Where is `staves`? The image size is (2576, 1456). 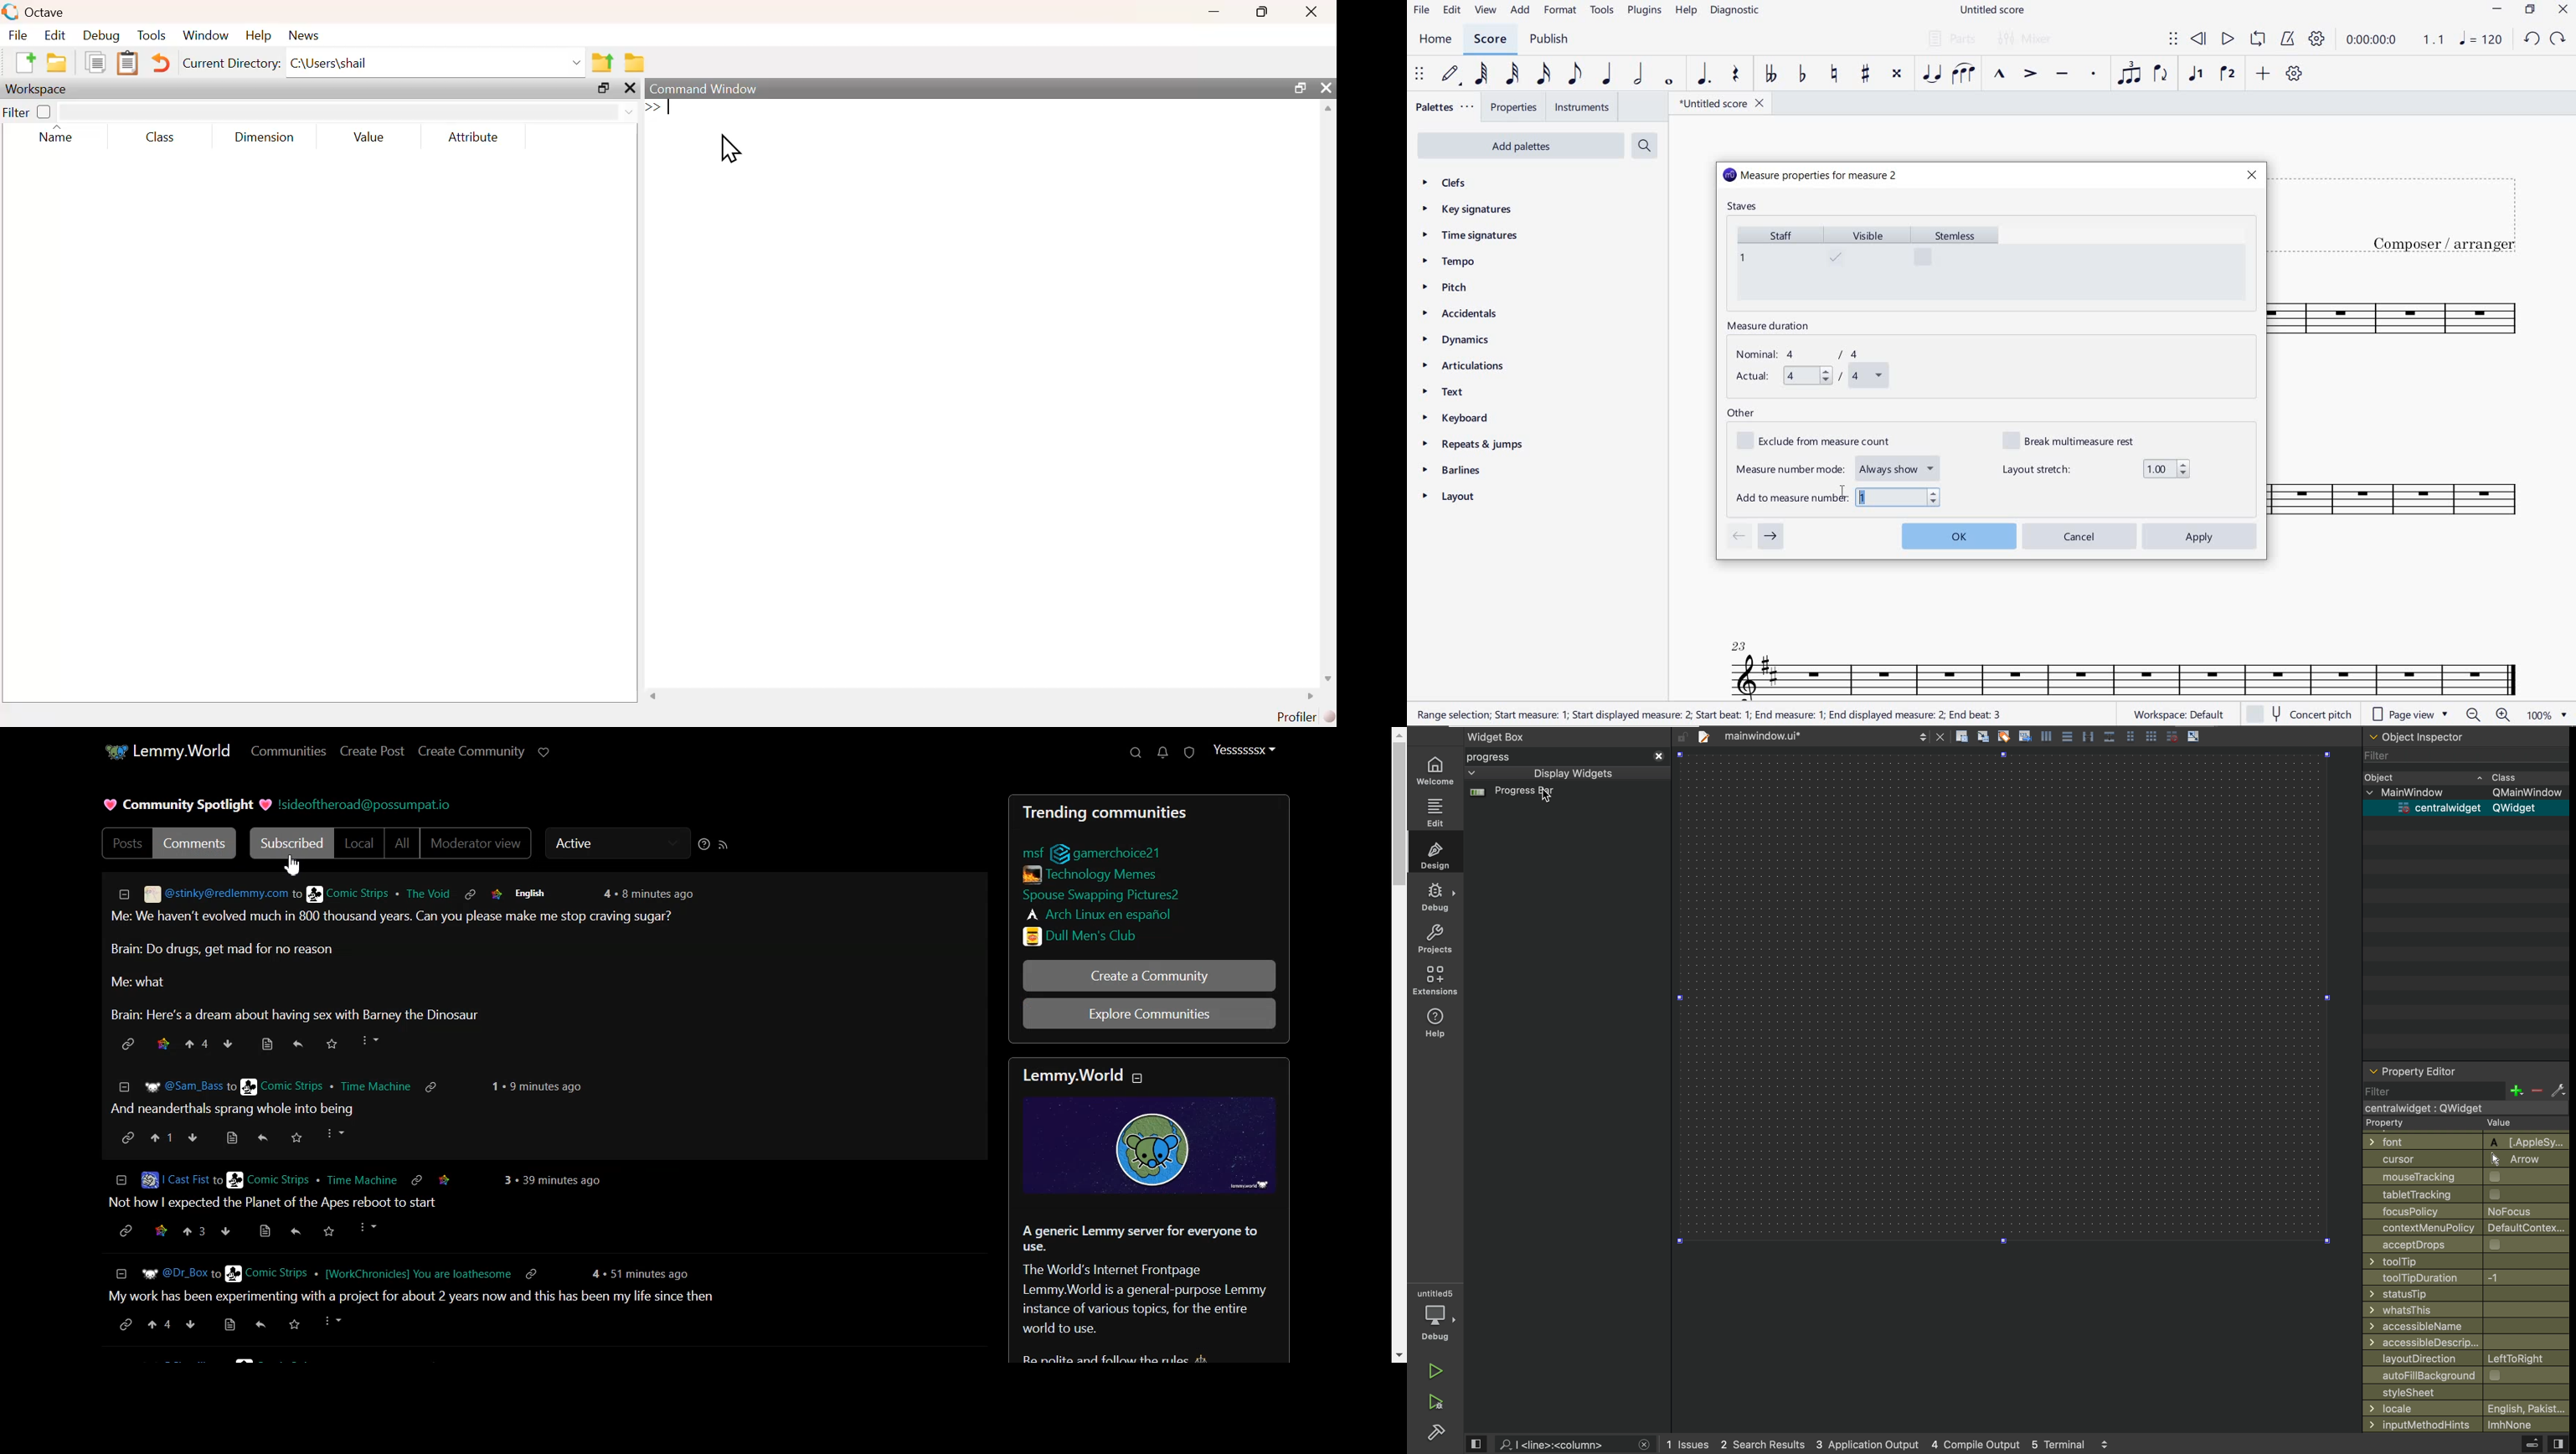
staves is located at coordinates (1744, 208).